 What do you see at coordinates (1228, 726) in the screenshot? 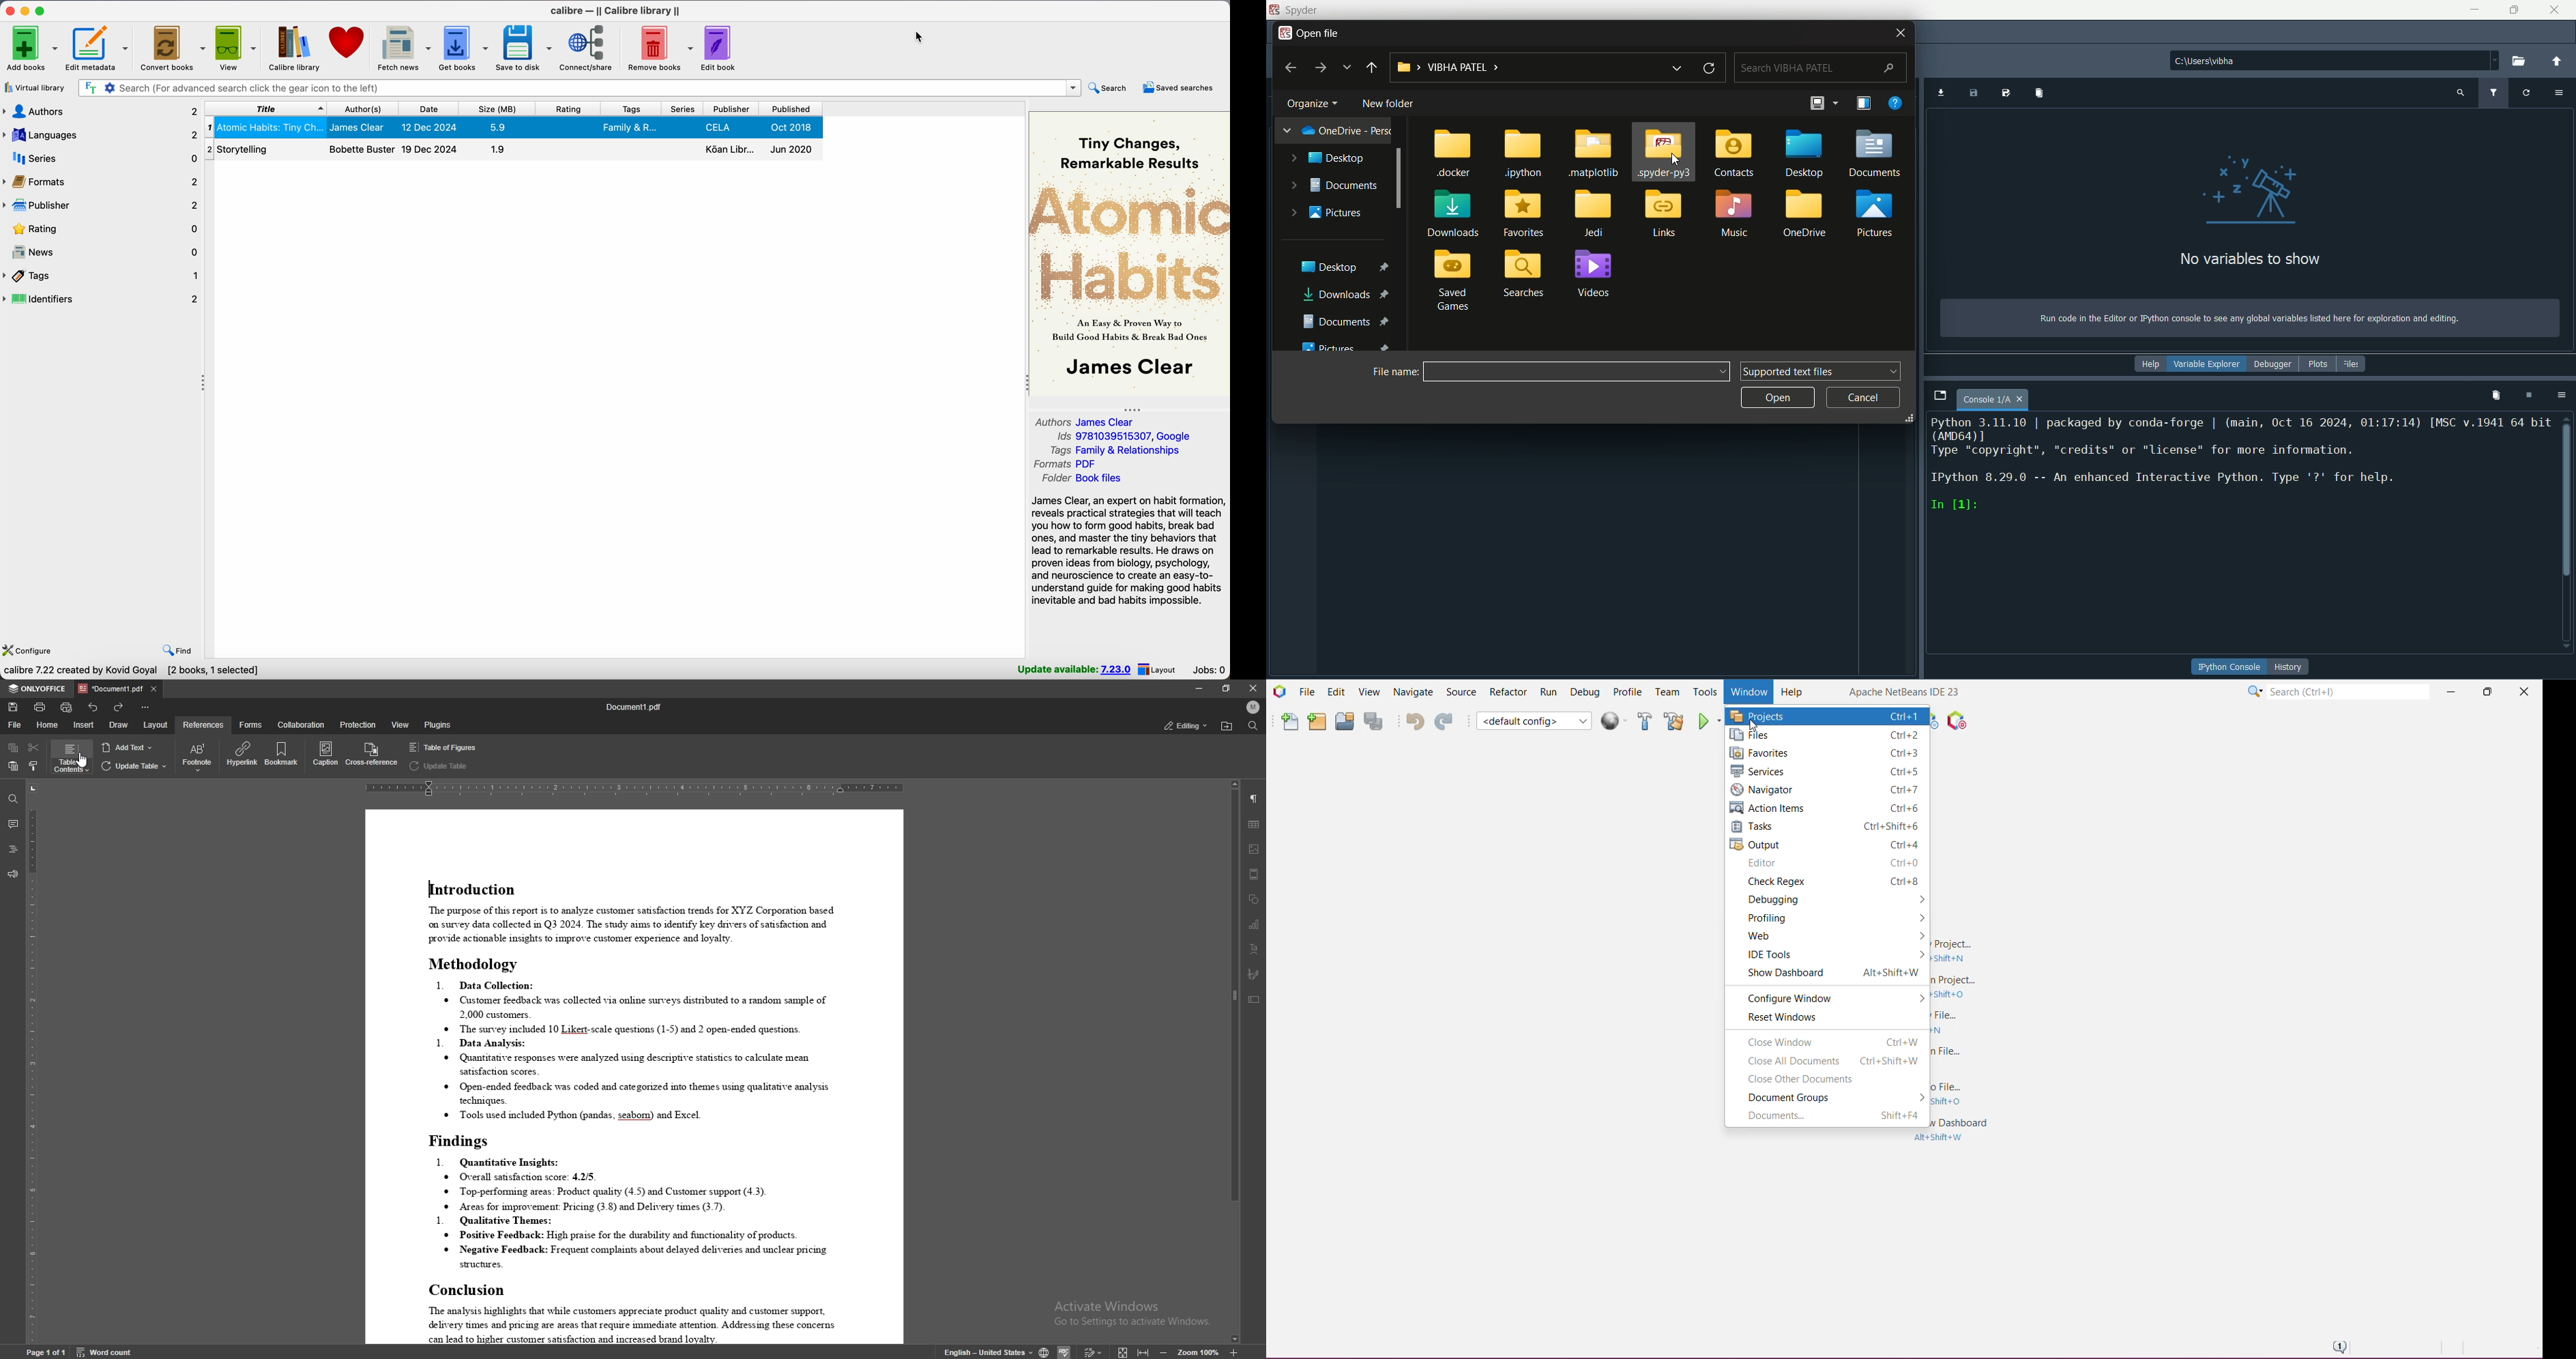
I see `find location` at bounding box center [1228, 726].